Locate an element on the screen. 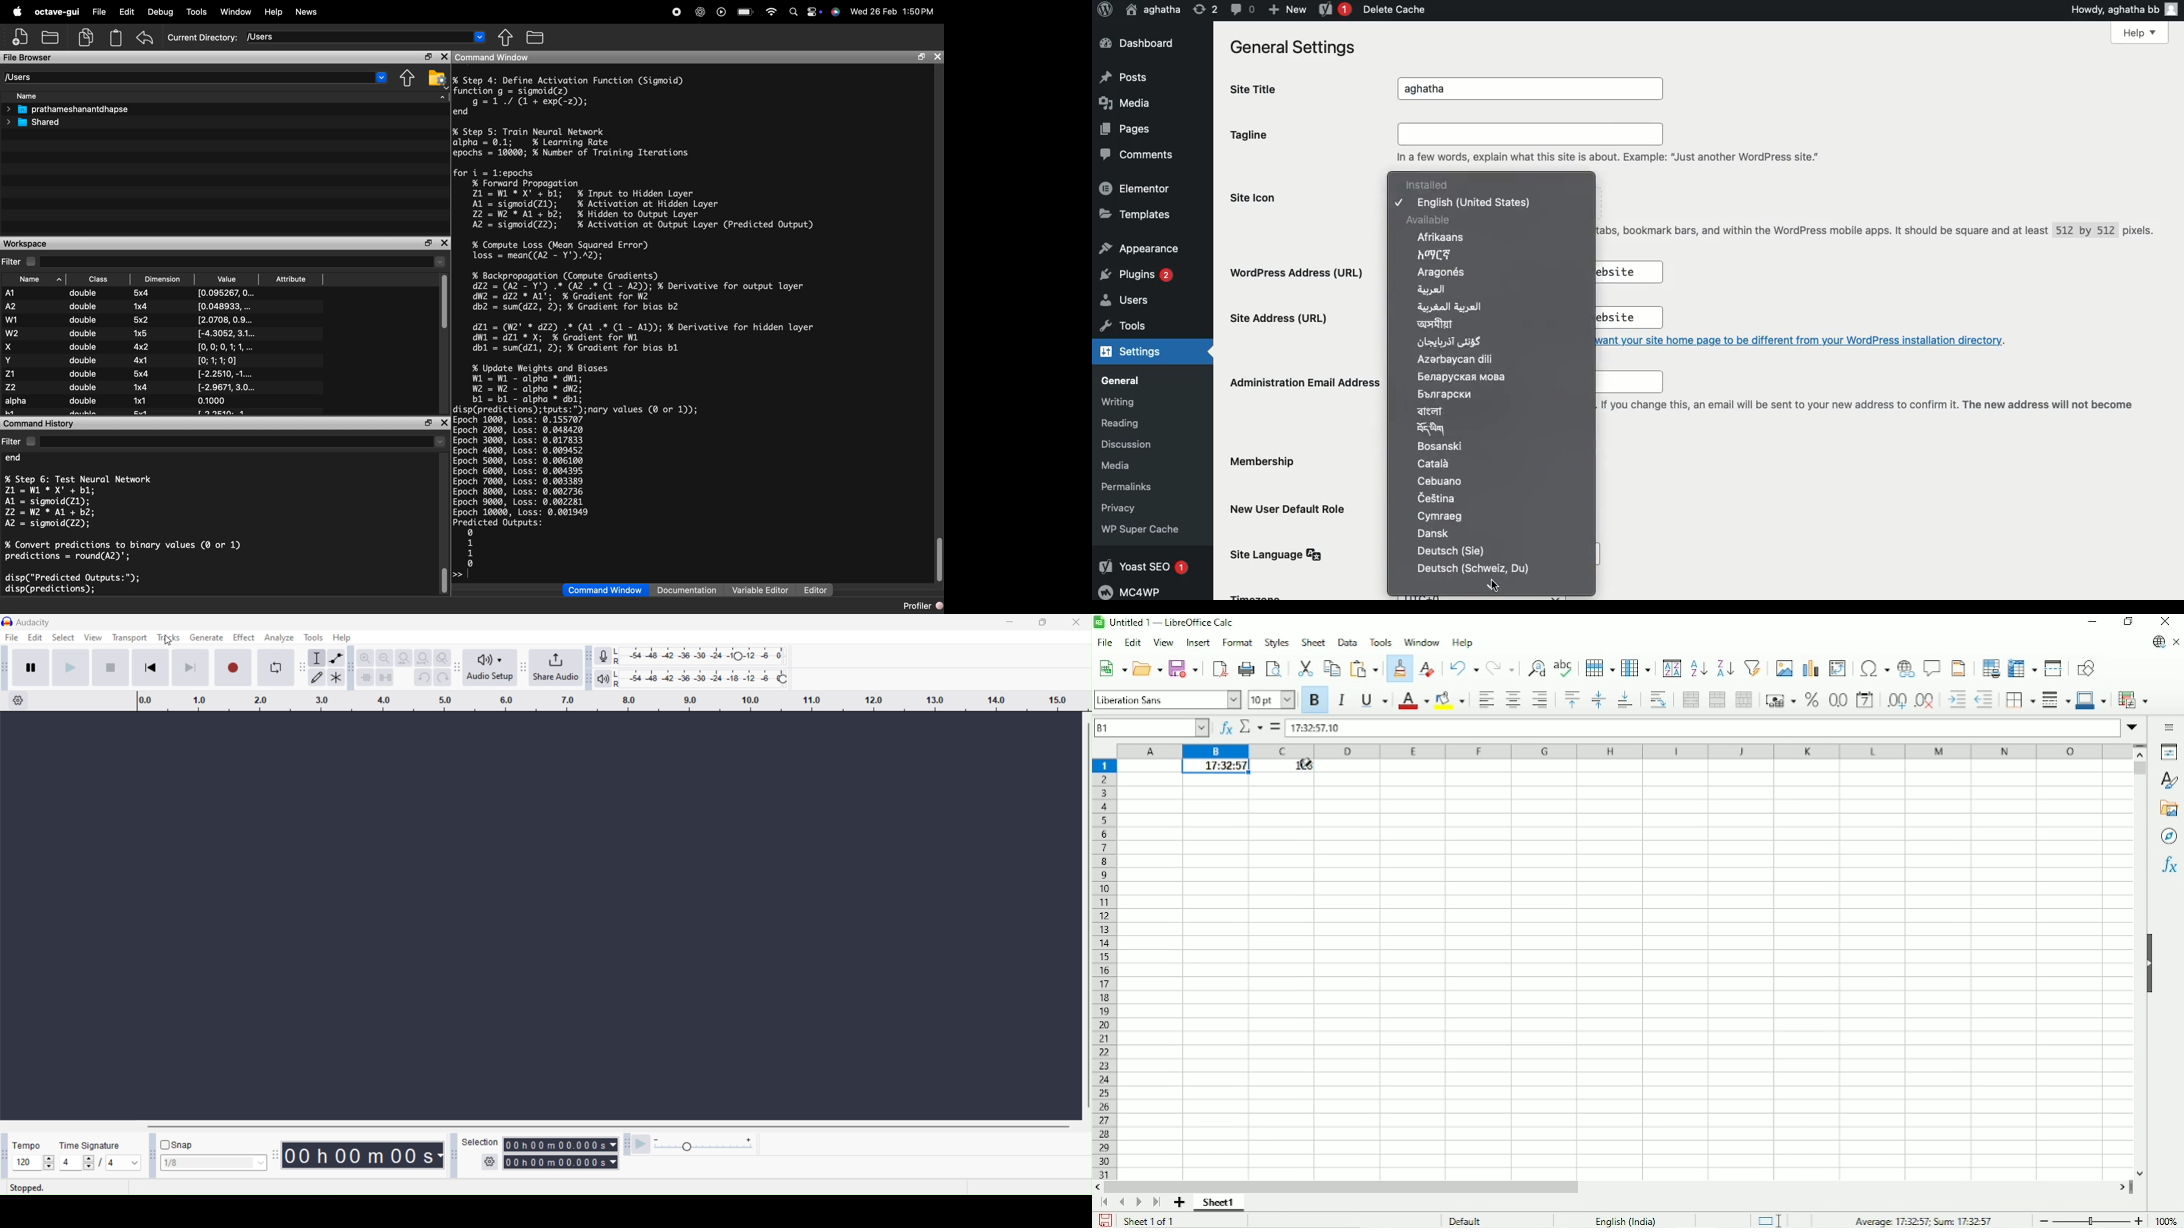  Font color is located at coordinates (1411, 701).